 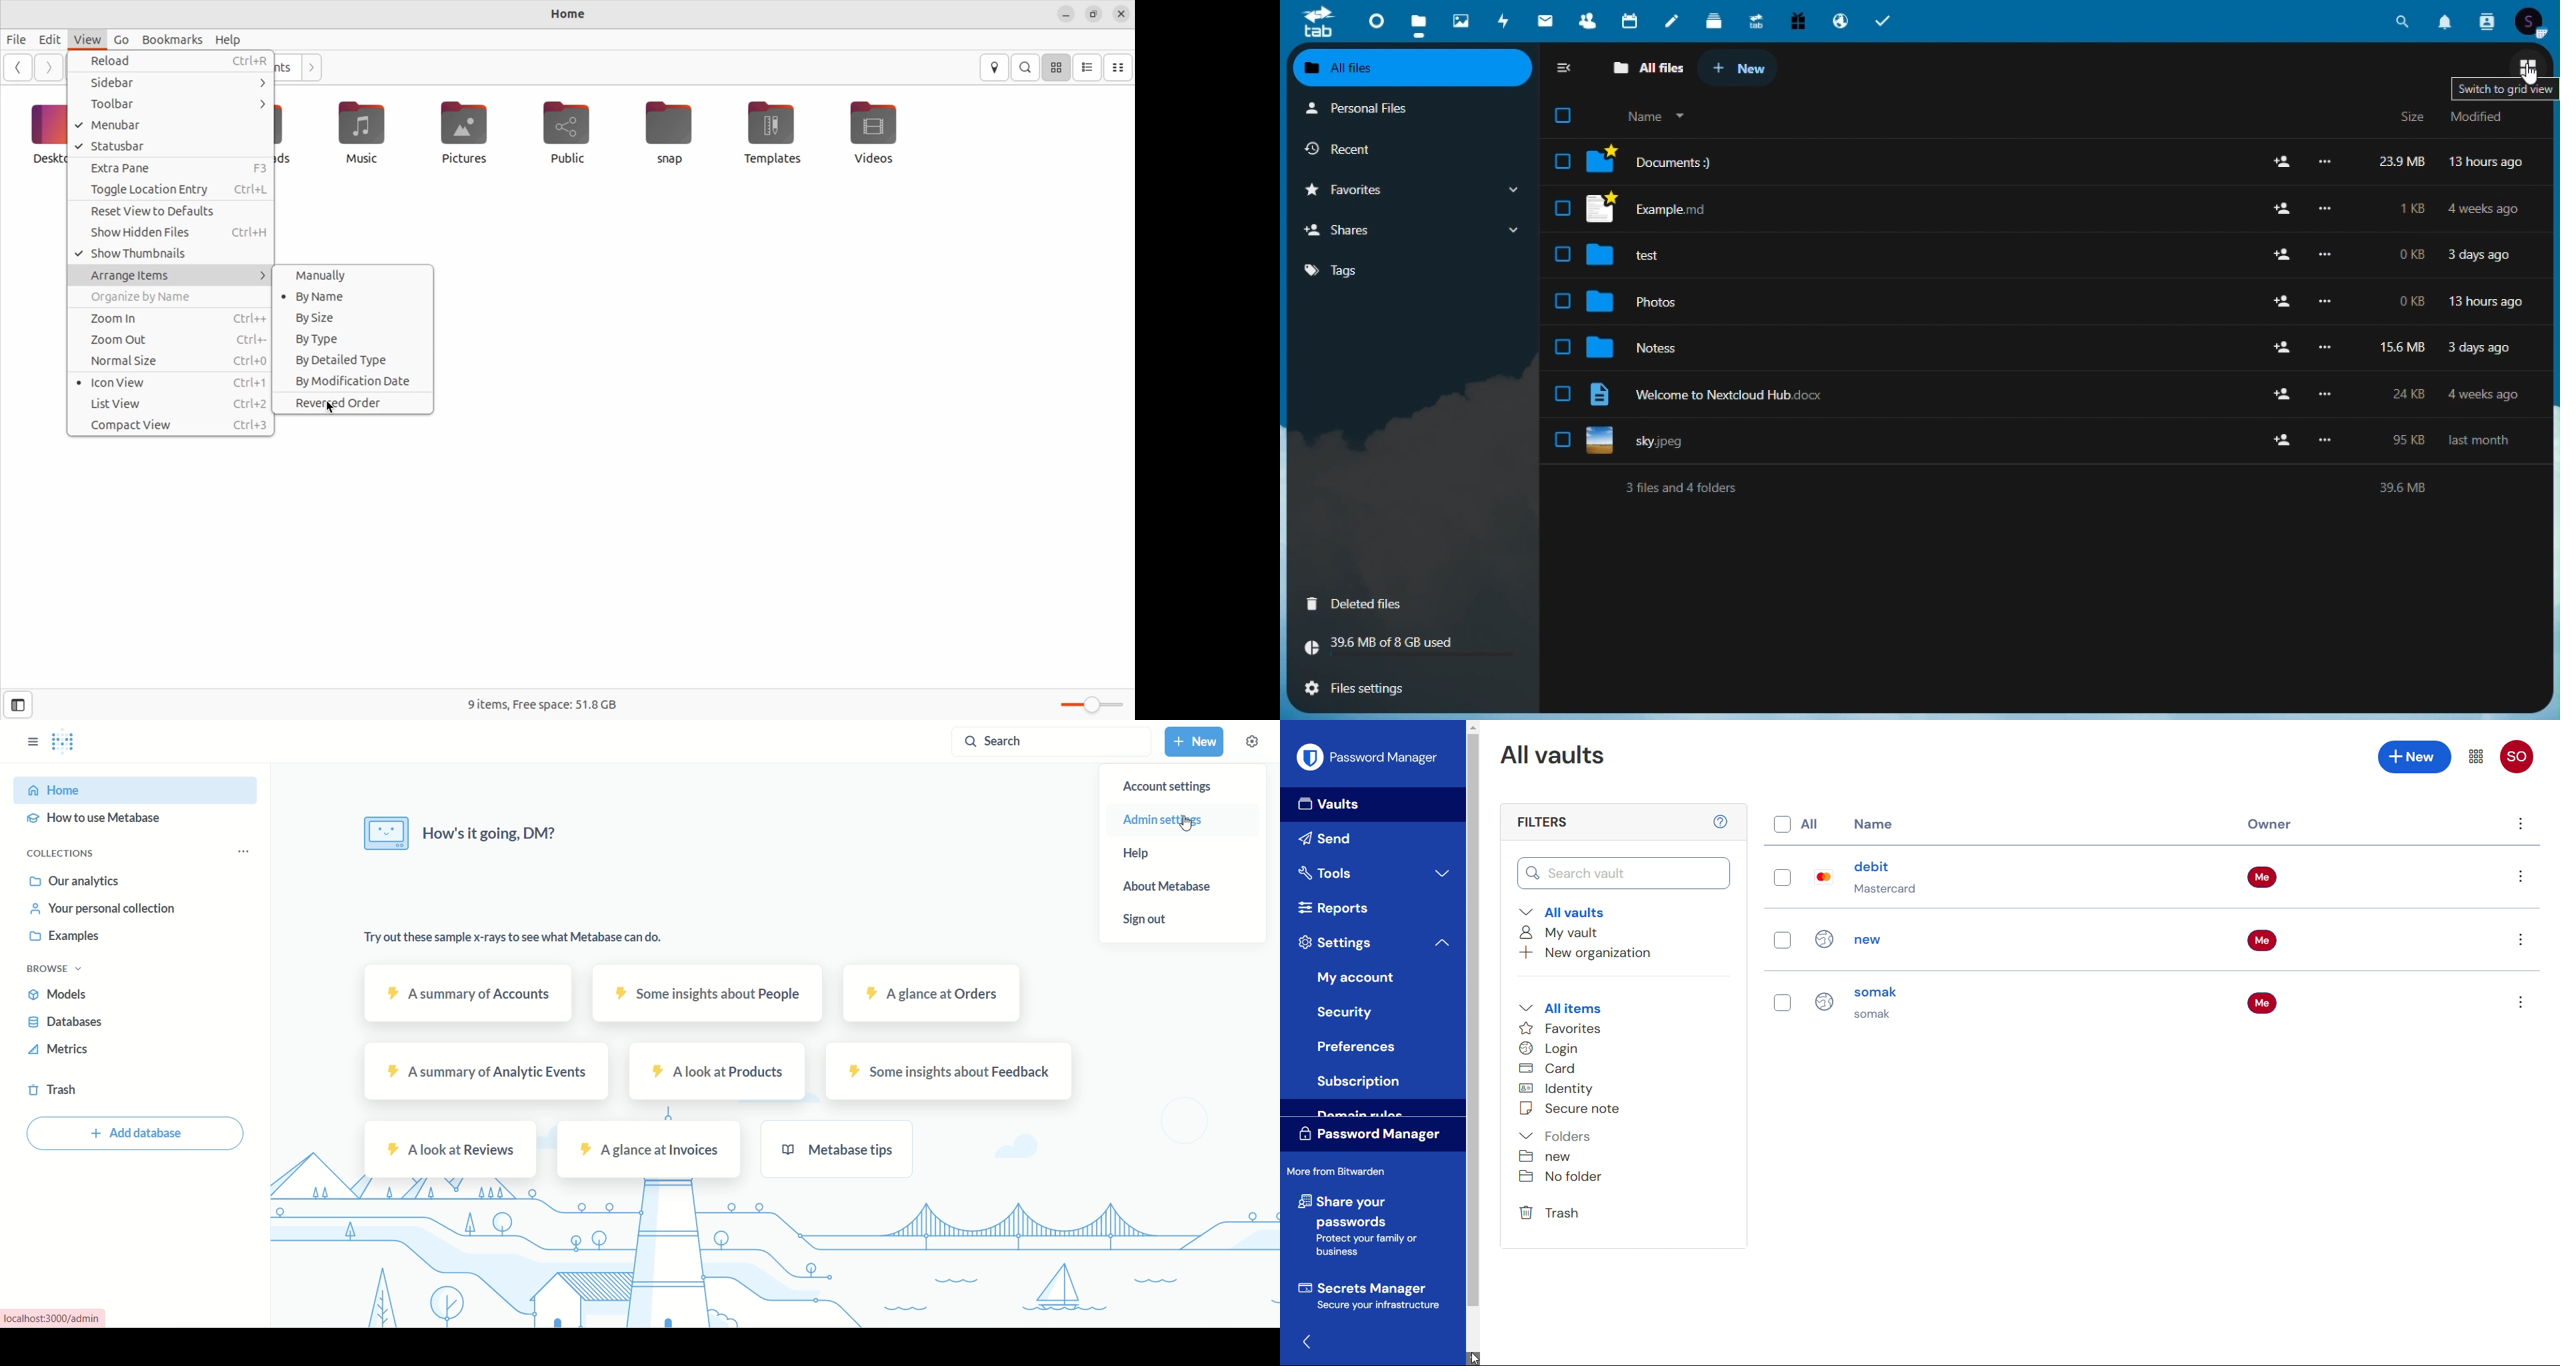 I want to click on cursor, so click(x=2530, y=76).